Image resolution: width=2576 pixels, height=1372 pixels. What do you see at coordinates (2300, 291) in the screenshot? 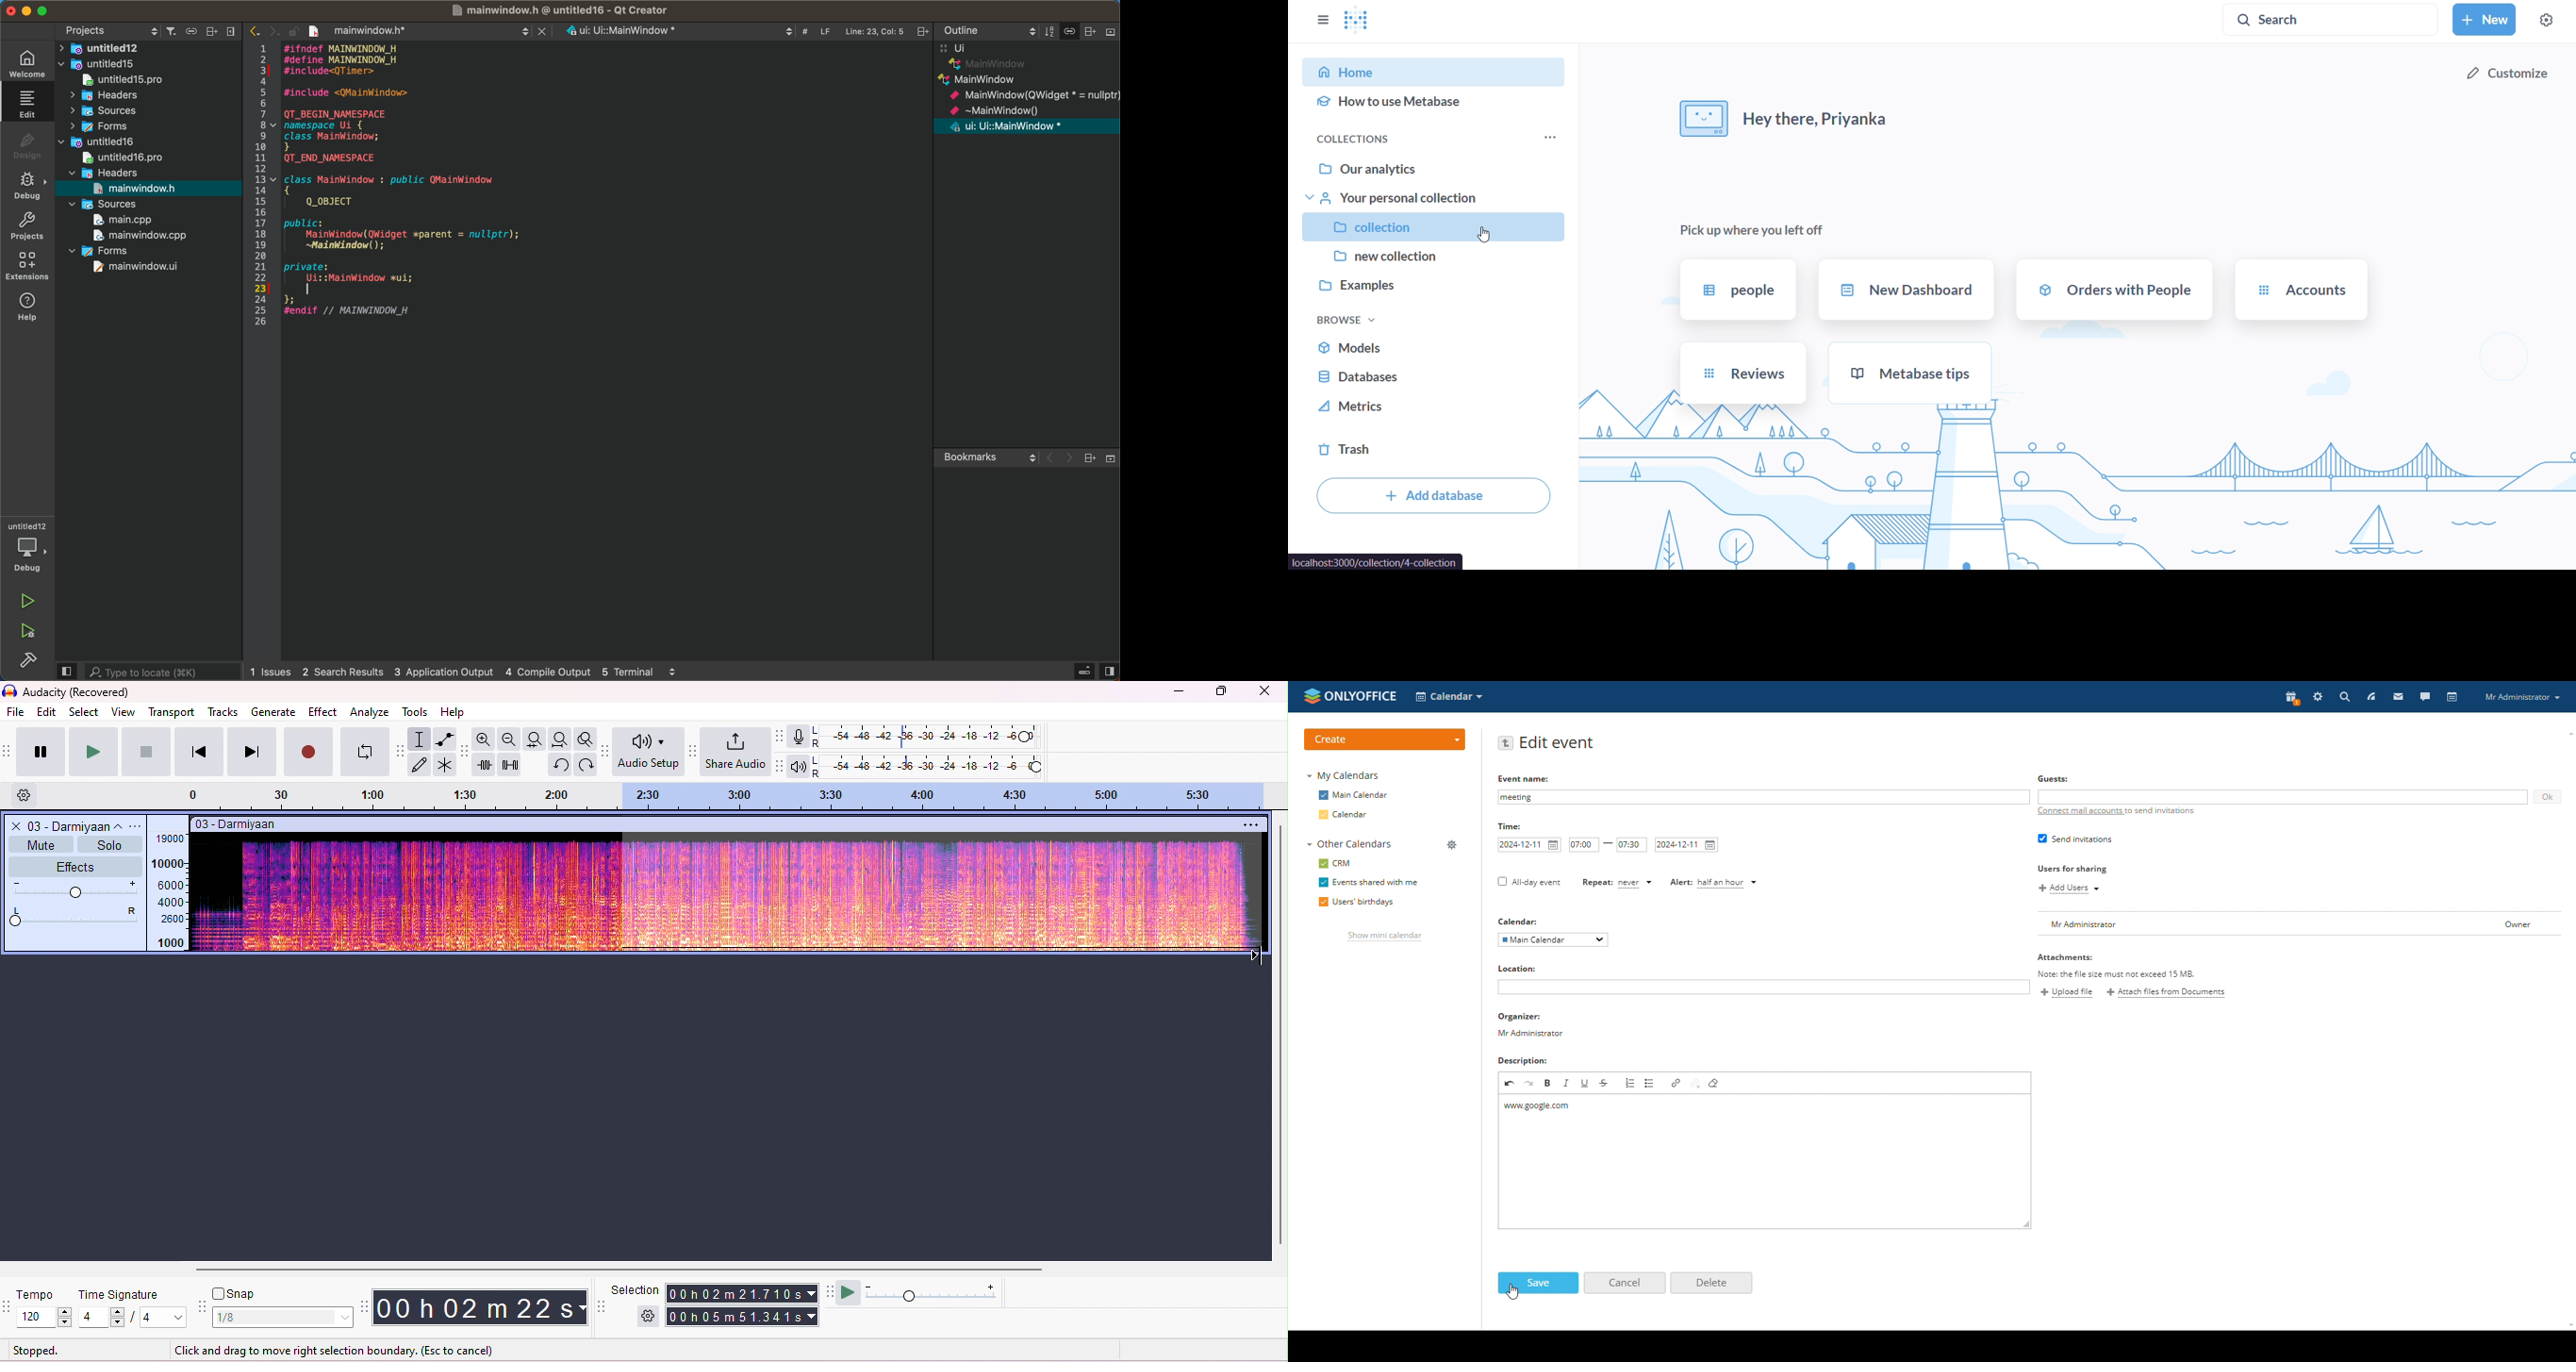
I see `accounts` at bounding box center [2300, 291].